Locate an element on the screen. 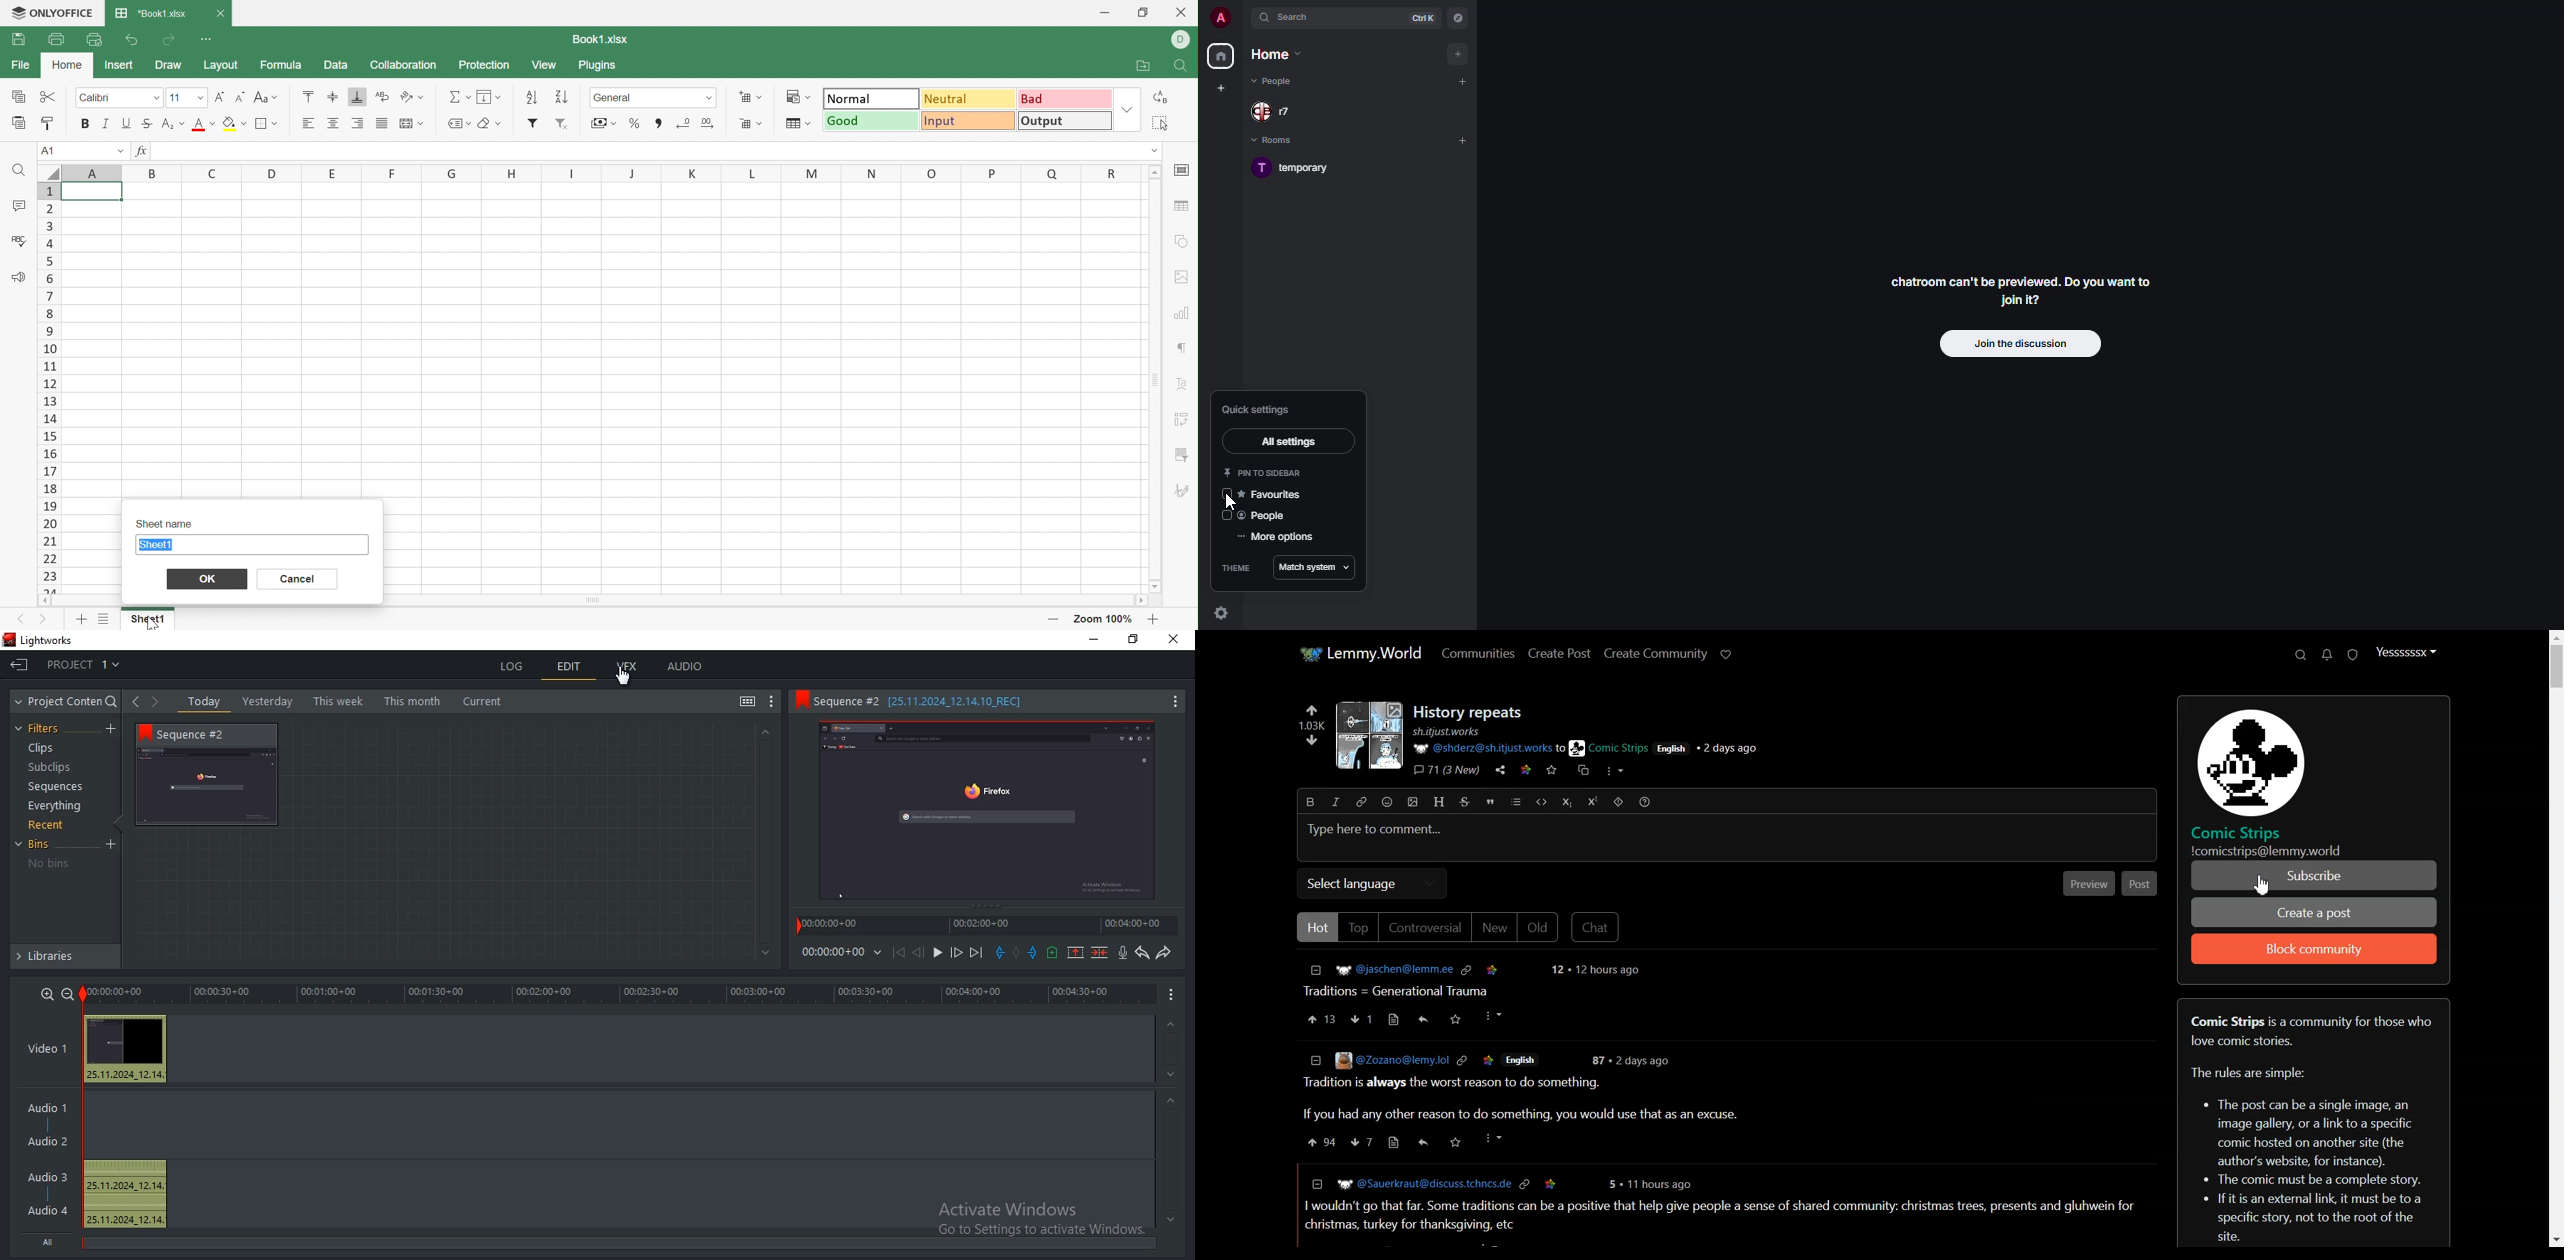 The width and height of the screenshot is (2576, 1260). Audio clip: 25.11.2024_1.14., 25.11.2024_1.14. is located at coordinates (126, 1194).